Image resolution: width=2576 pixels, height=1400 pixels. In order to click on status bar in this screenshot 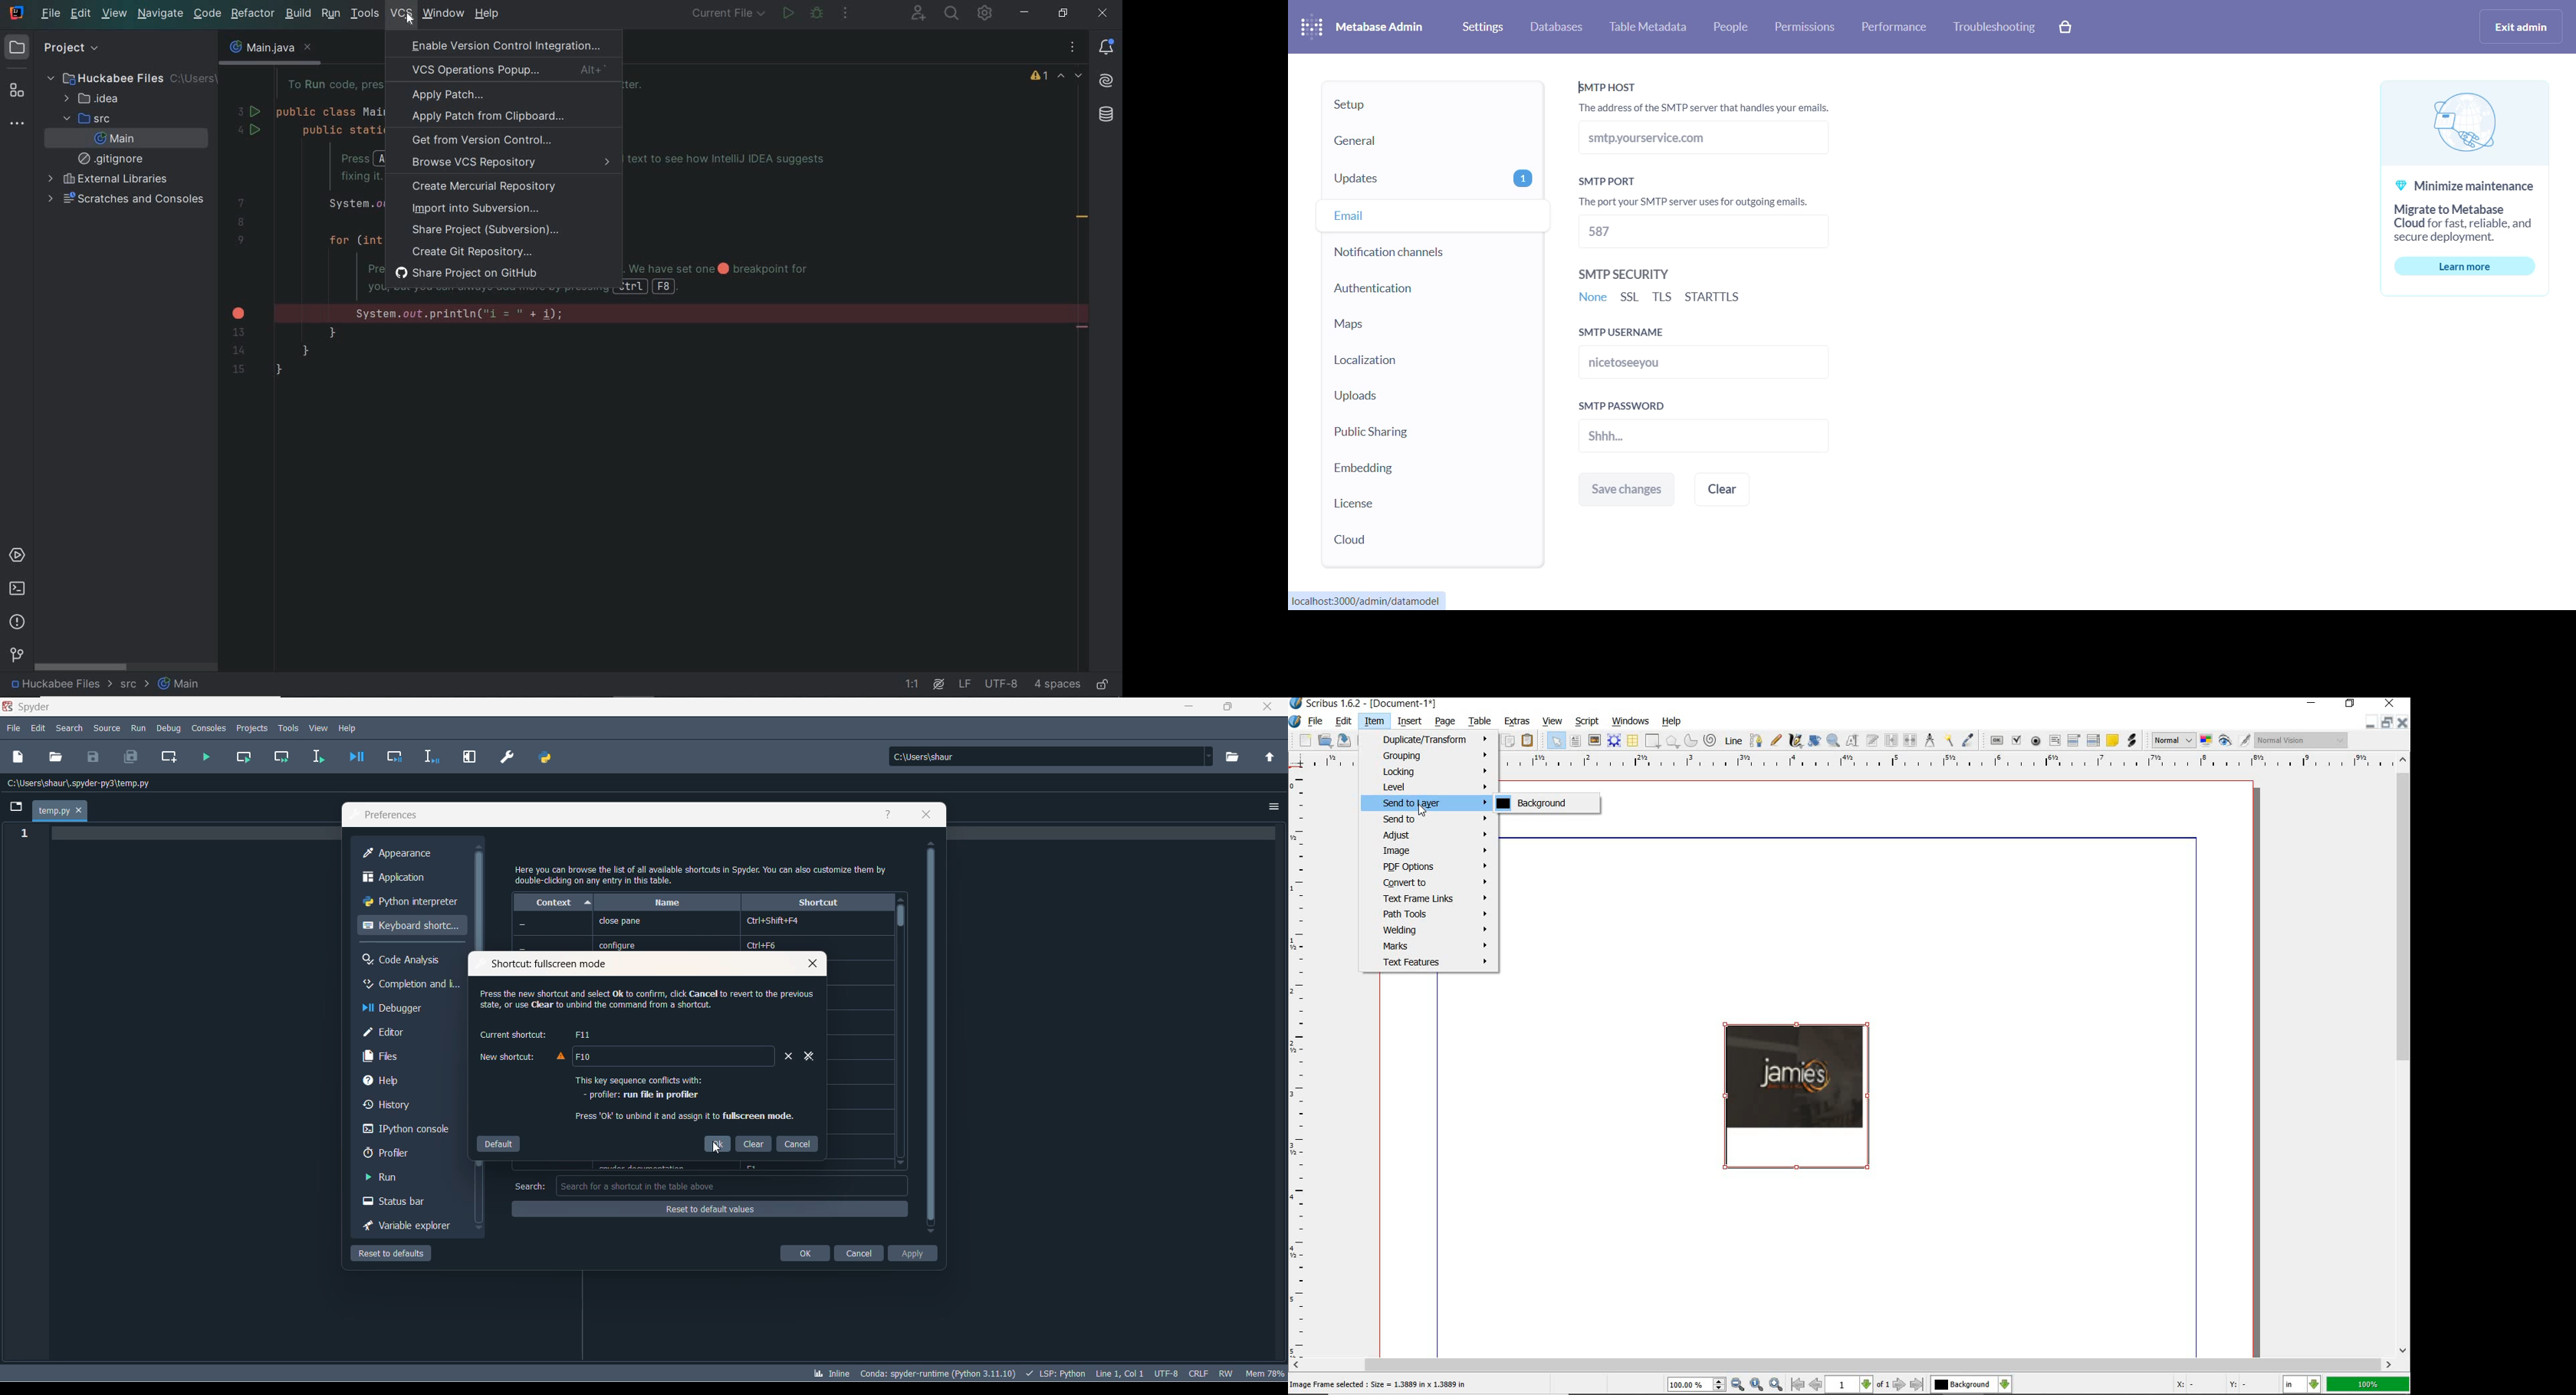, I will do `click(402, 1203)`.